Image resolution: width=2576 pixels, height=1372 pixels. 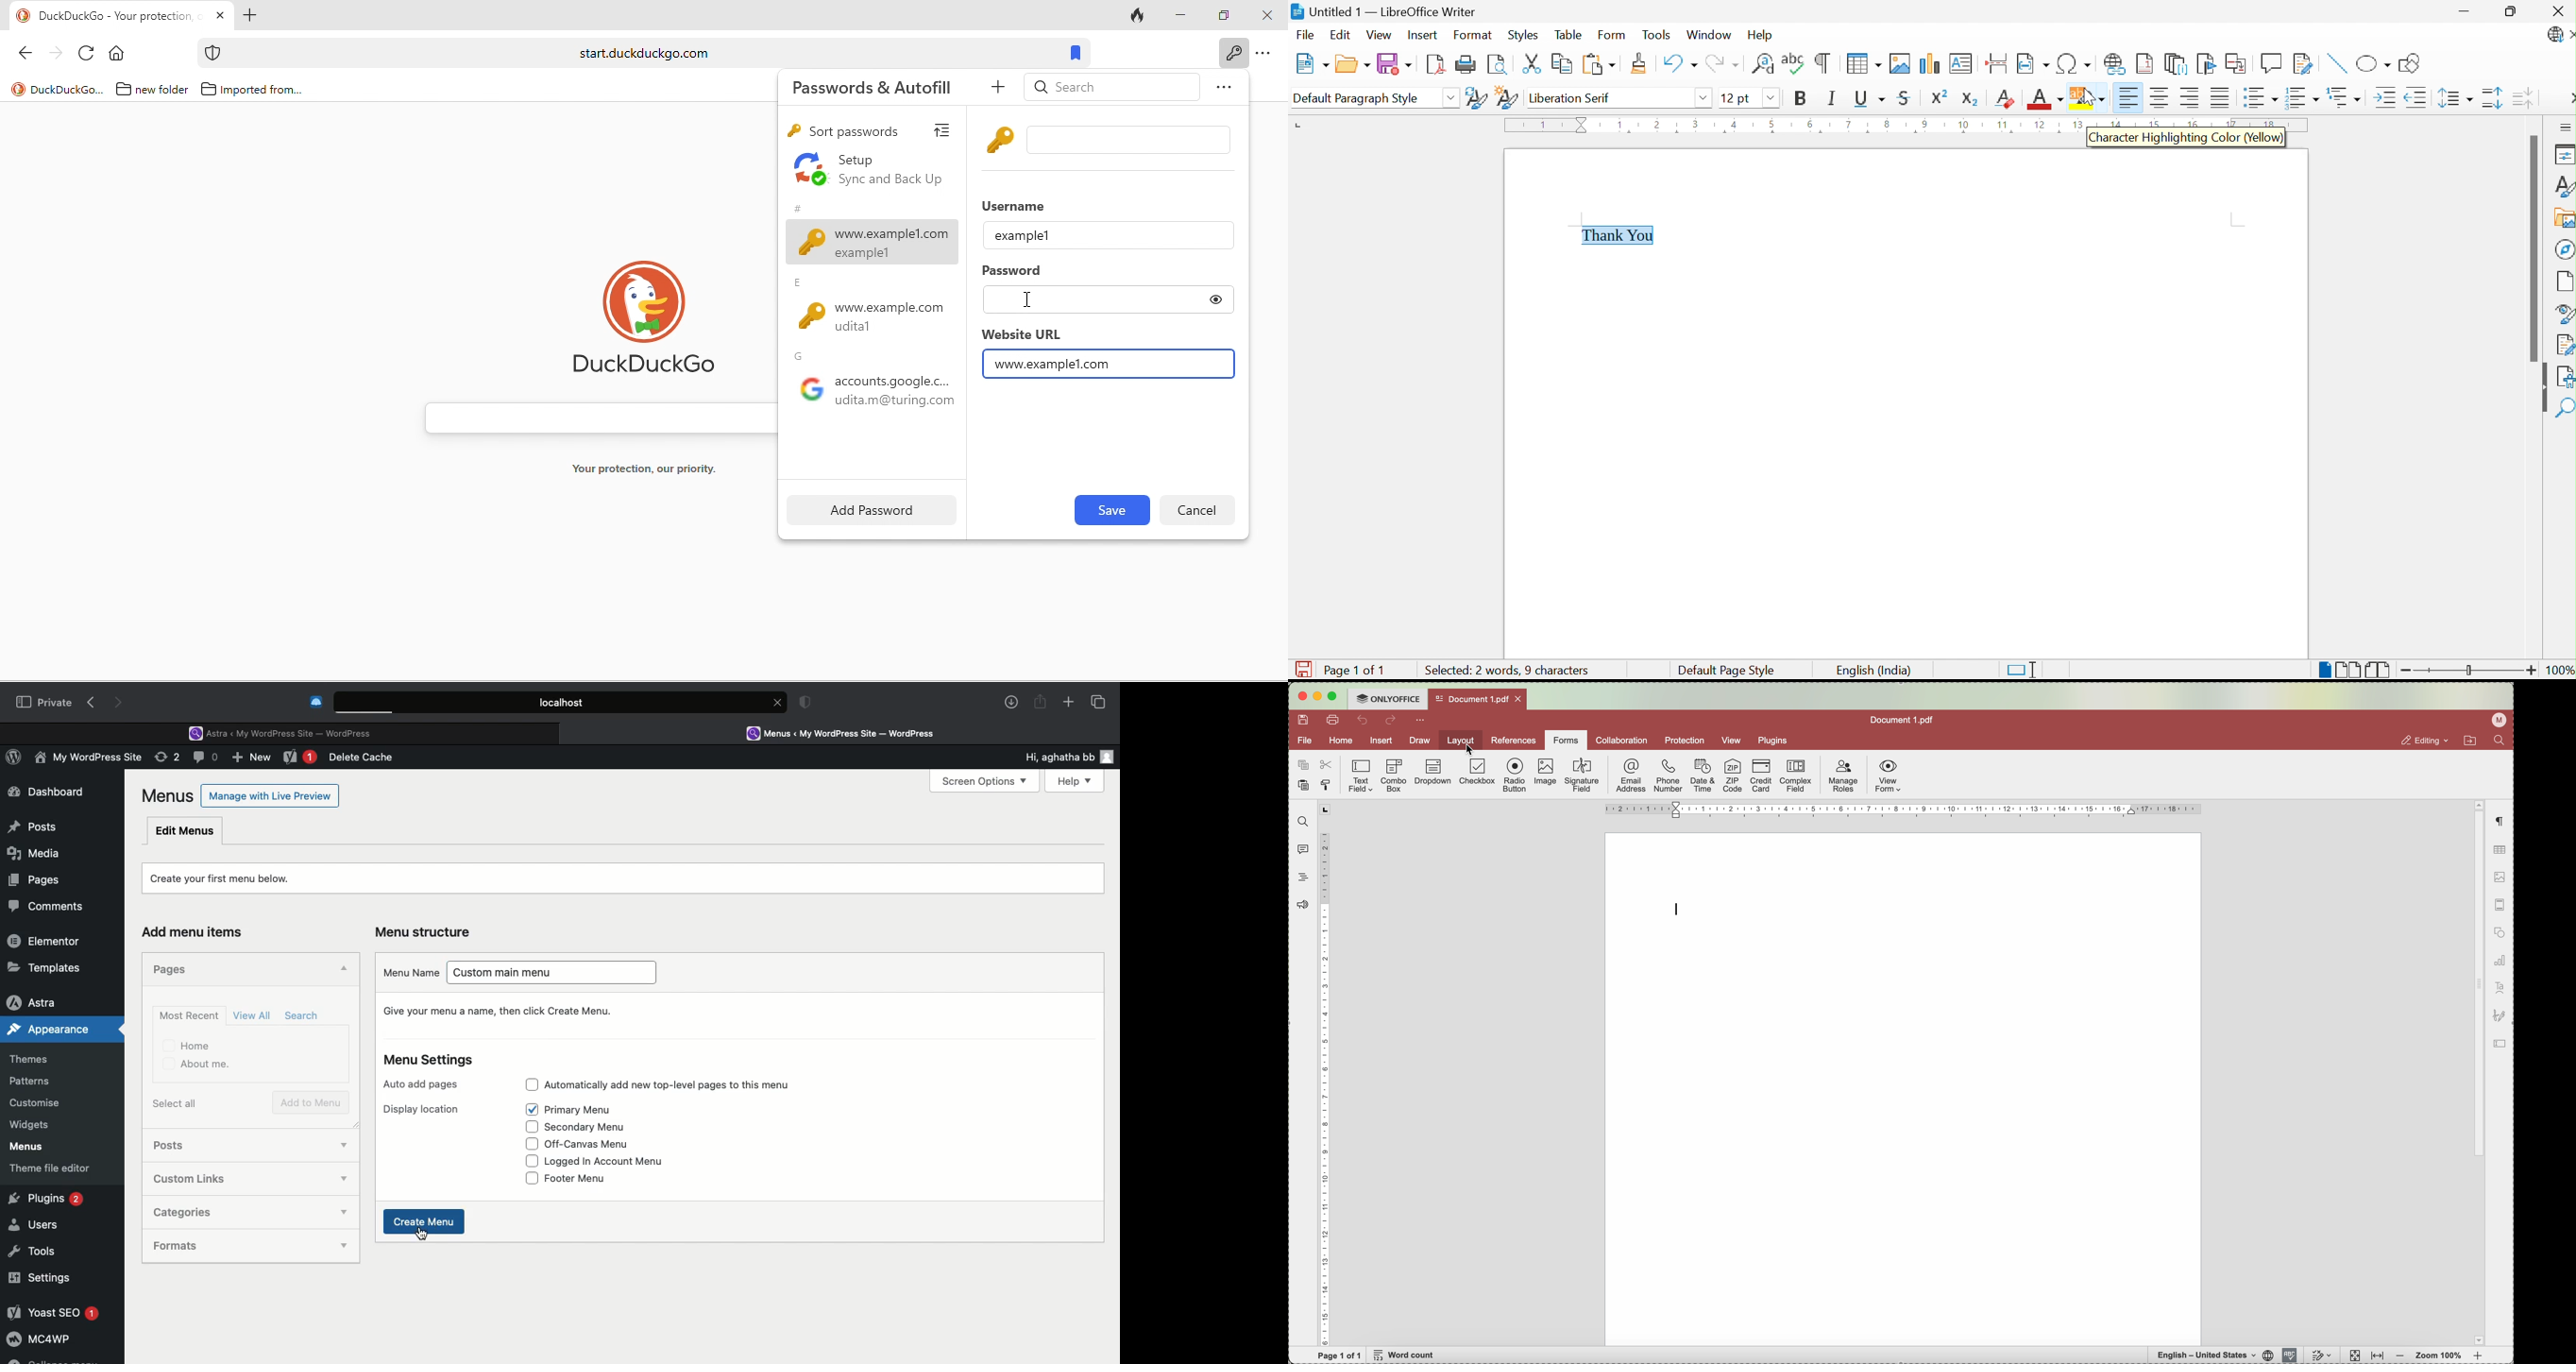 I want to click on Cursor, so click(x=2090, y=101).